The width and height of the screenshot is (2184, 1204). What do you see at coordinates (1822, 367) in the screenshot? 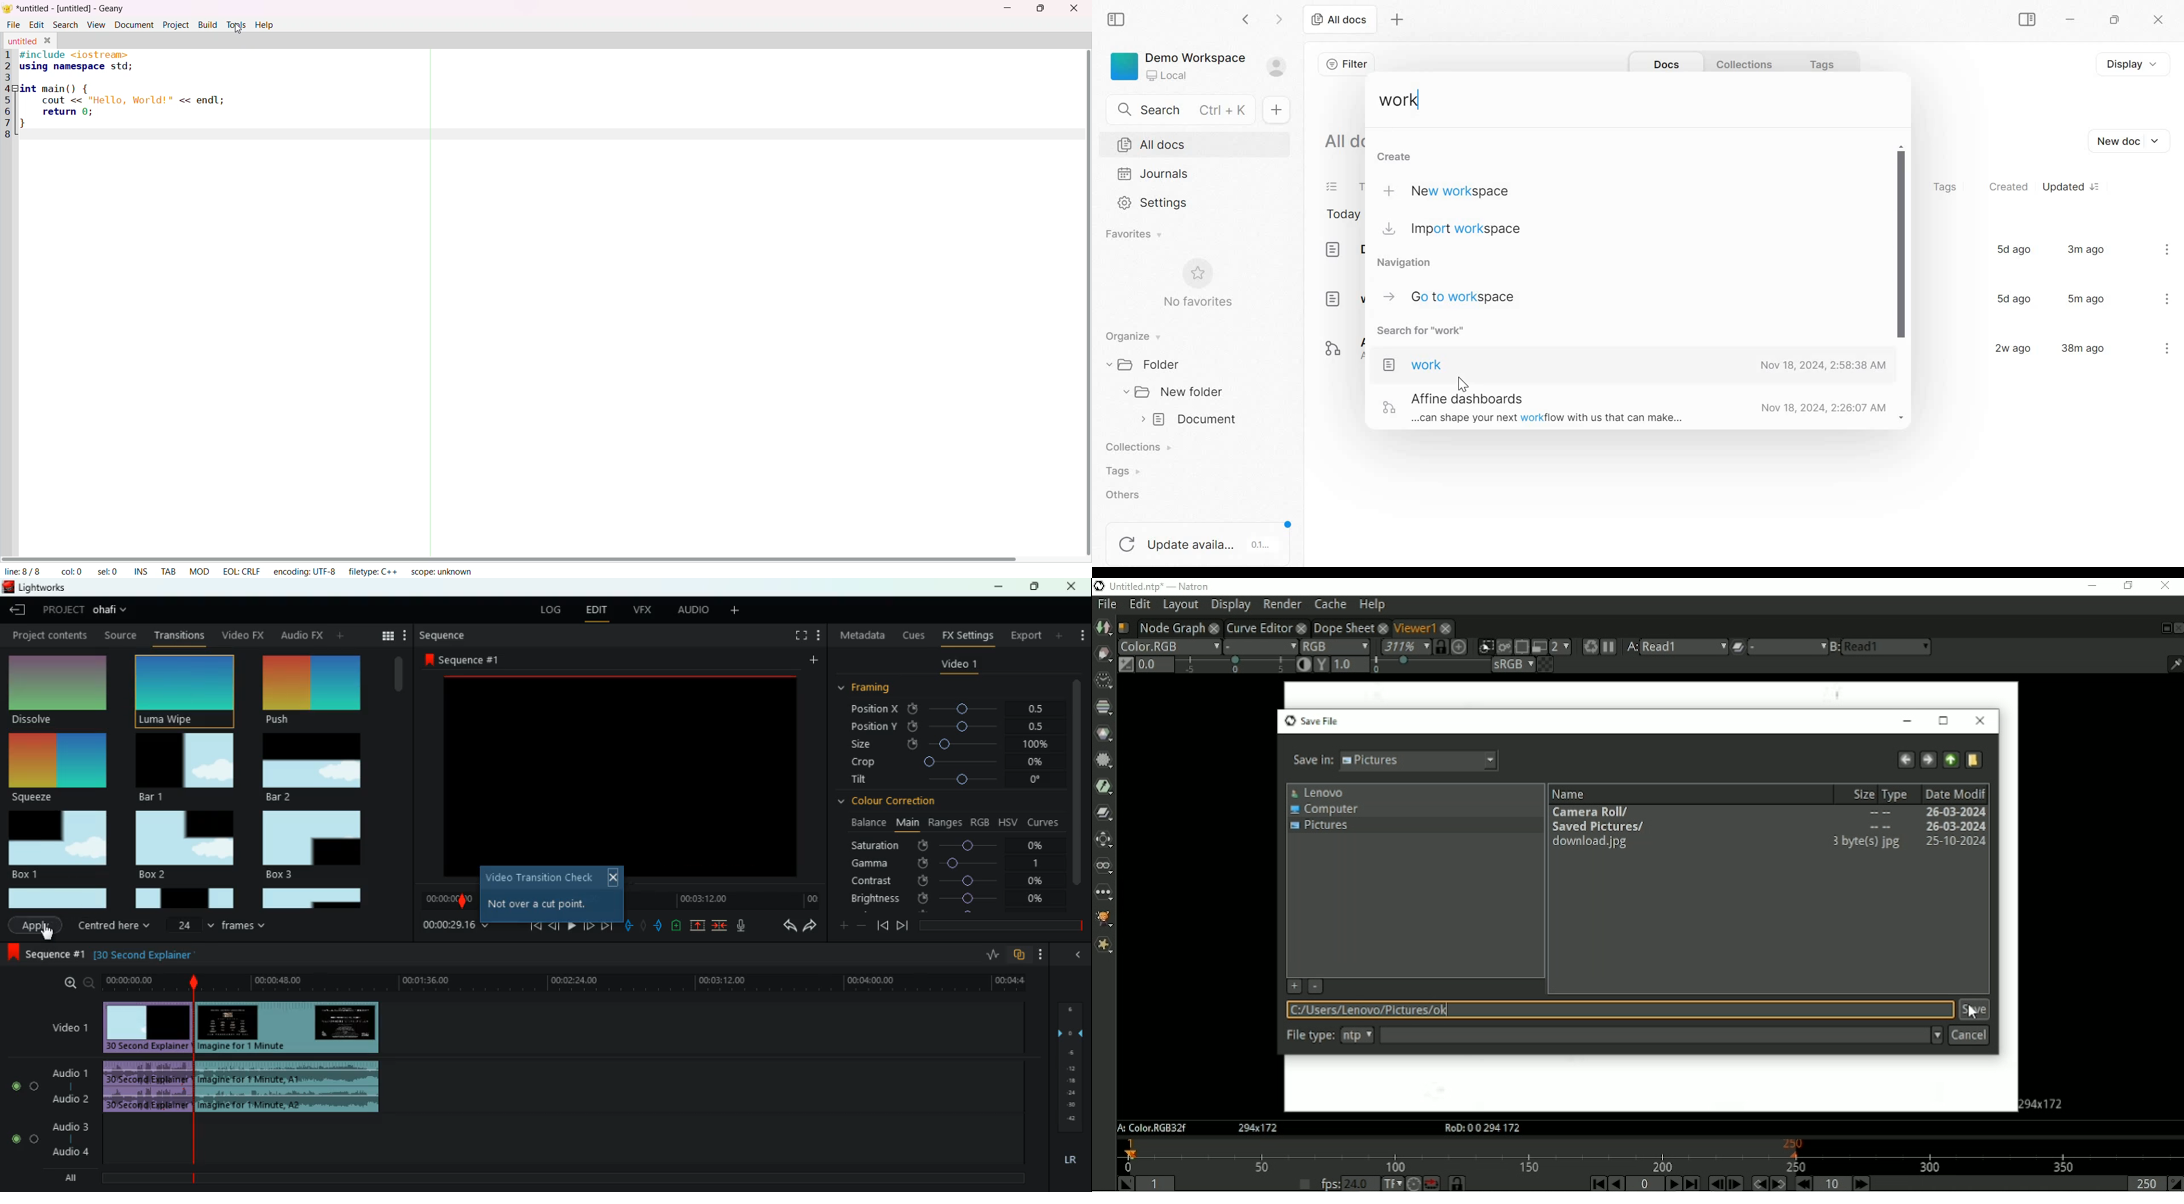
I see `Nov 18, 2024, 2:58:38 AM` at bounding box center [1822, 367].